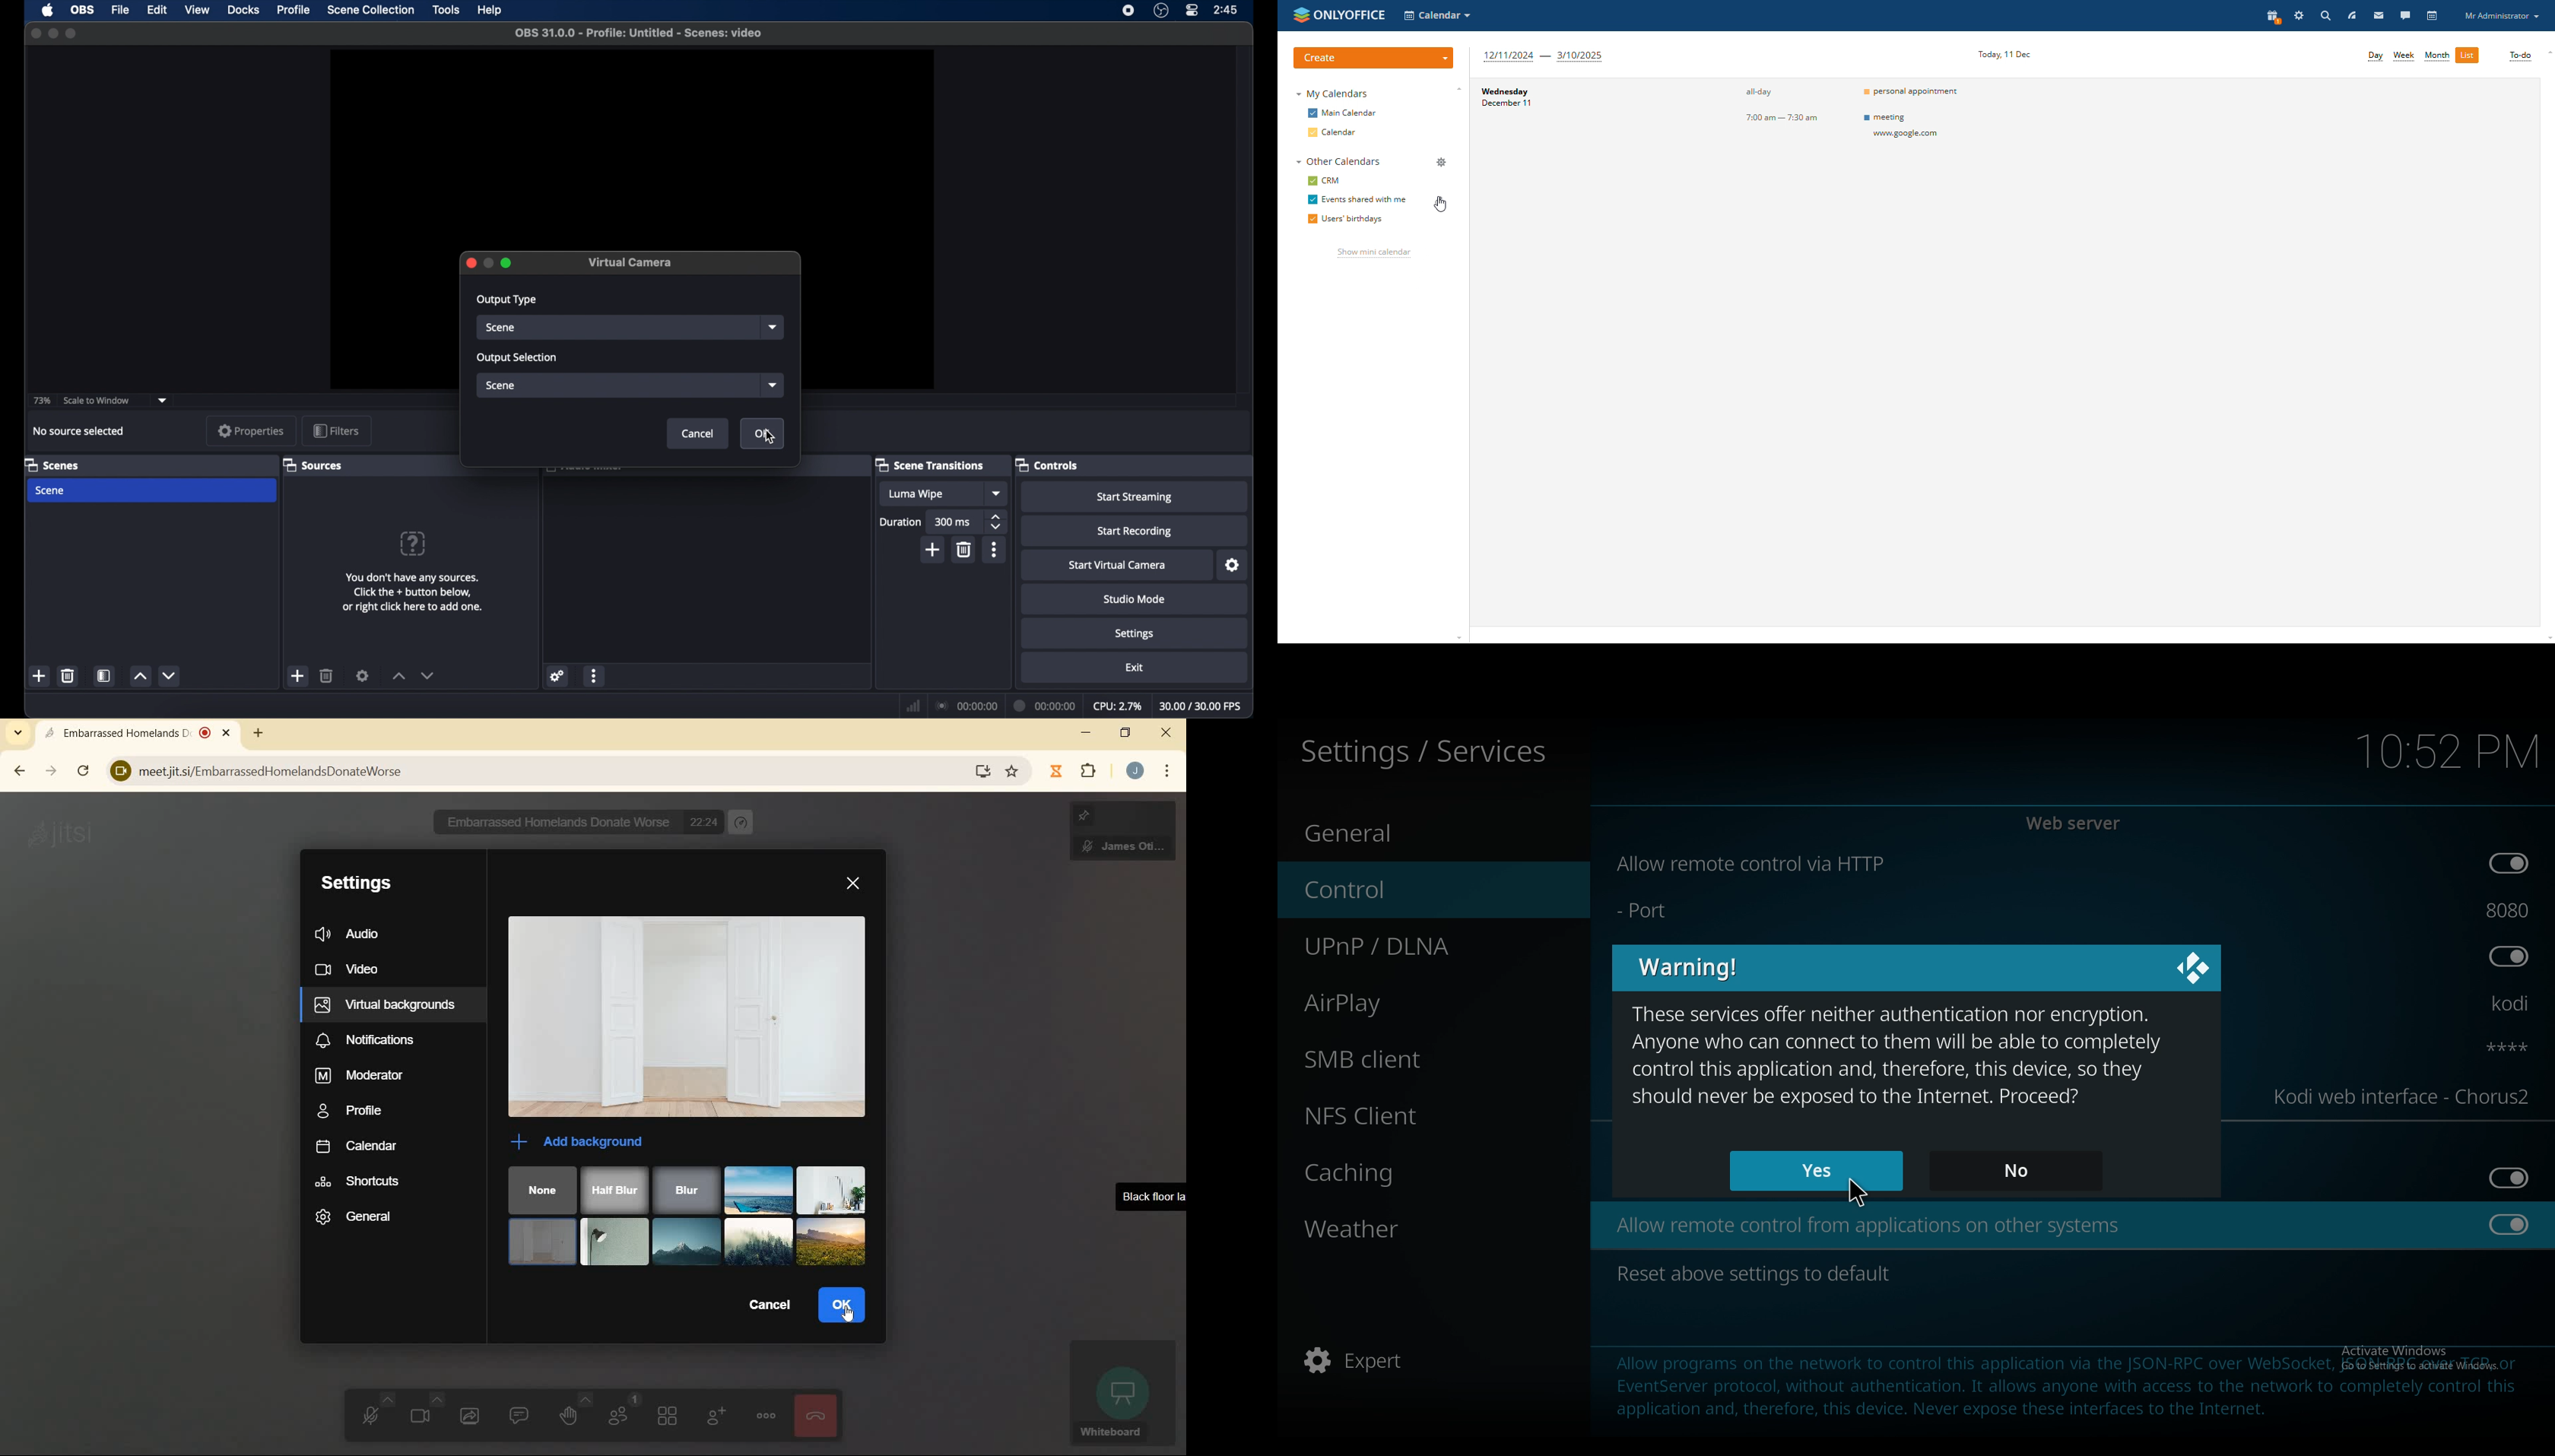 This screenshot has height=1456, width=2576. What do you see at coordinates (163, 399) in the screenshot?
I see `dropdown` at bounding box center [163, 399].